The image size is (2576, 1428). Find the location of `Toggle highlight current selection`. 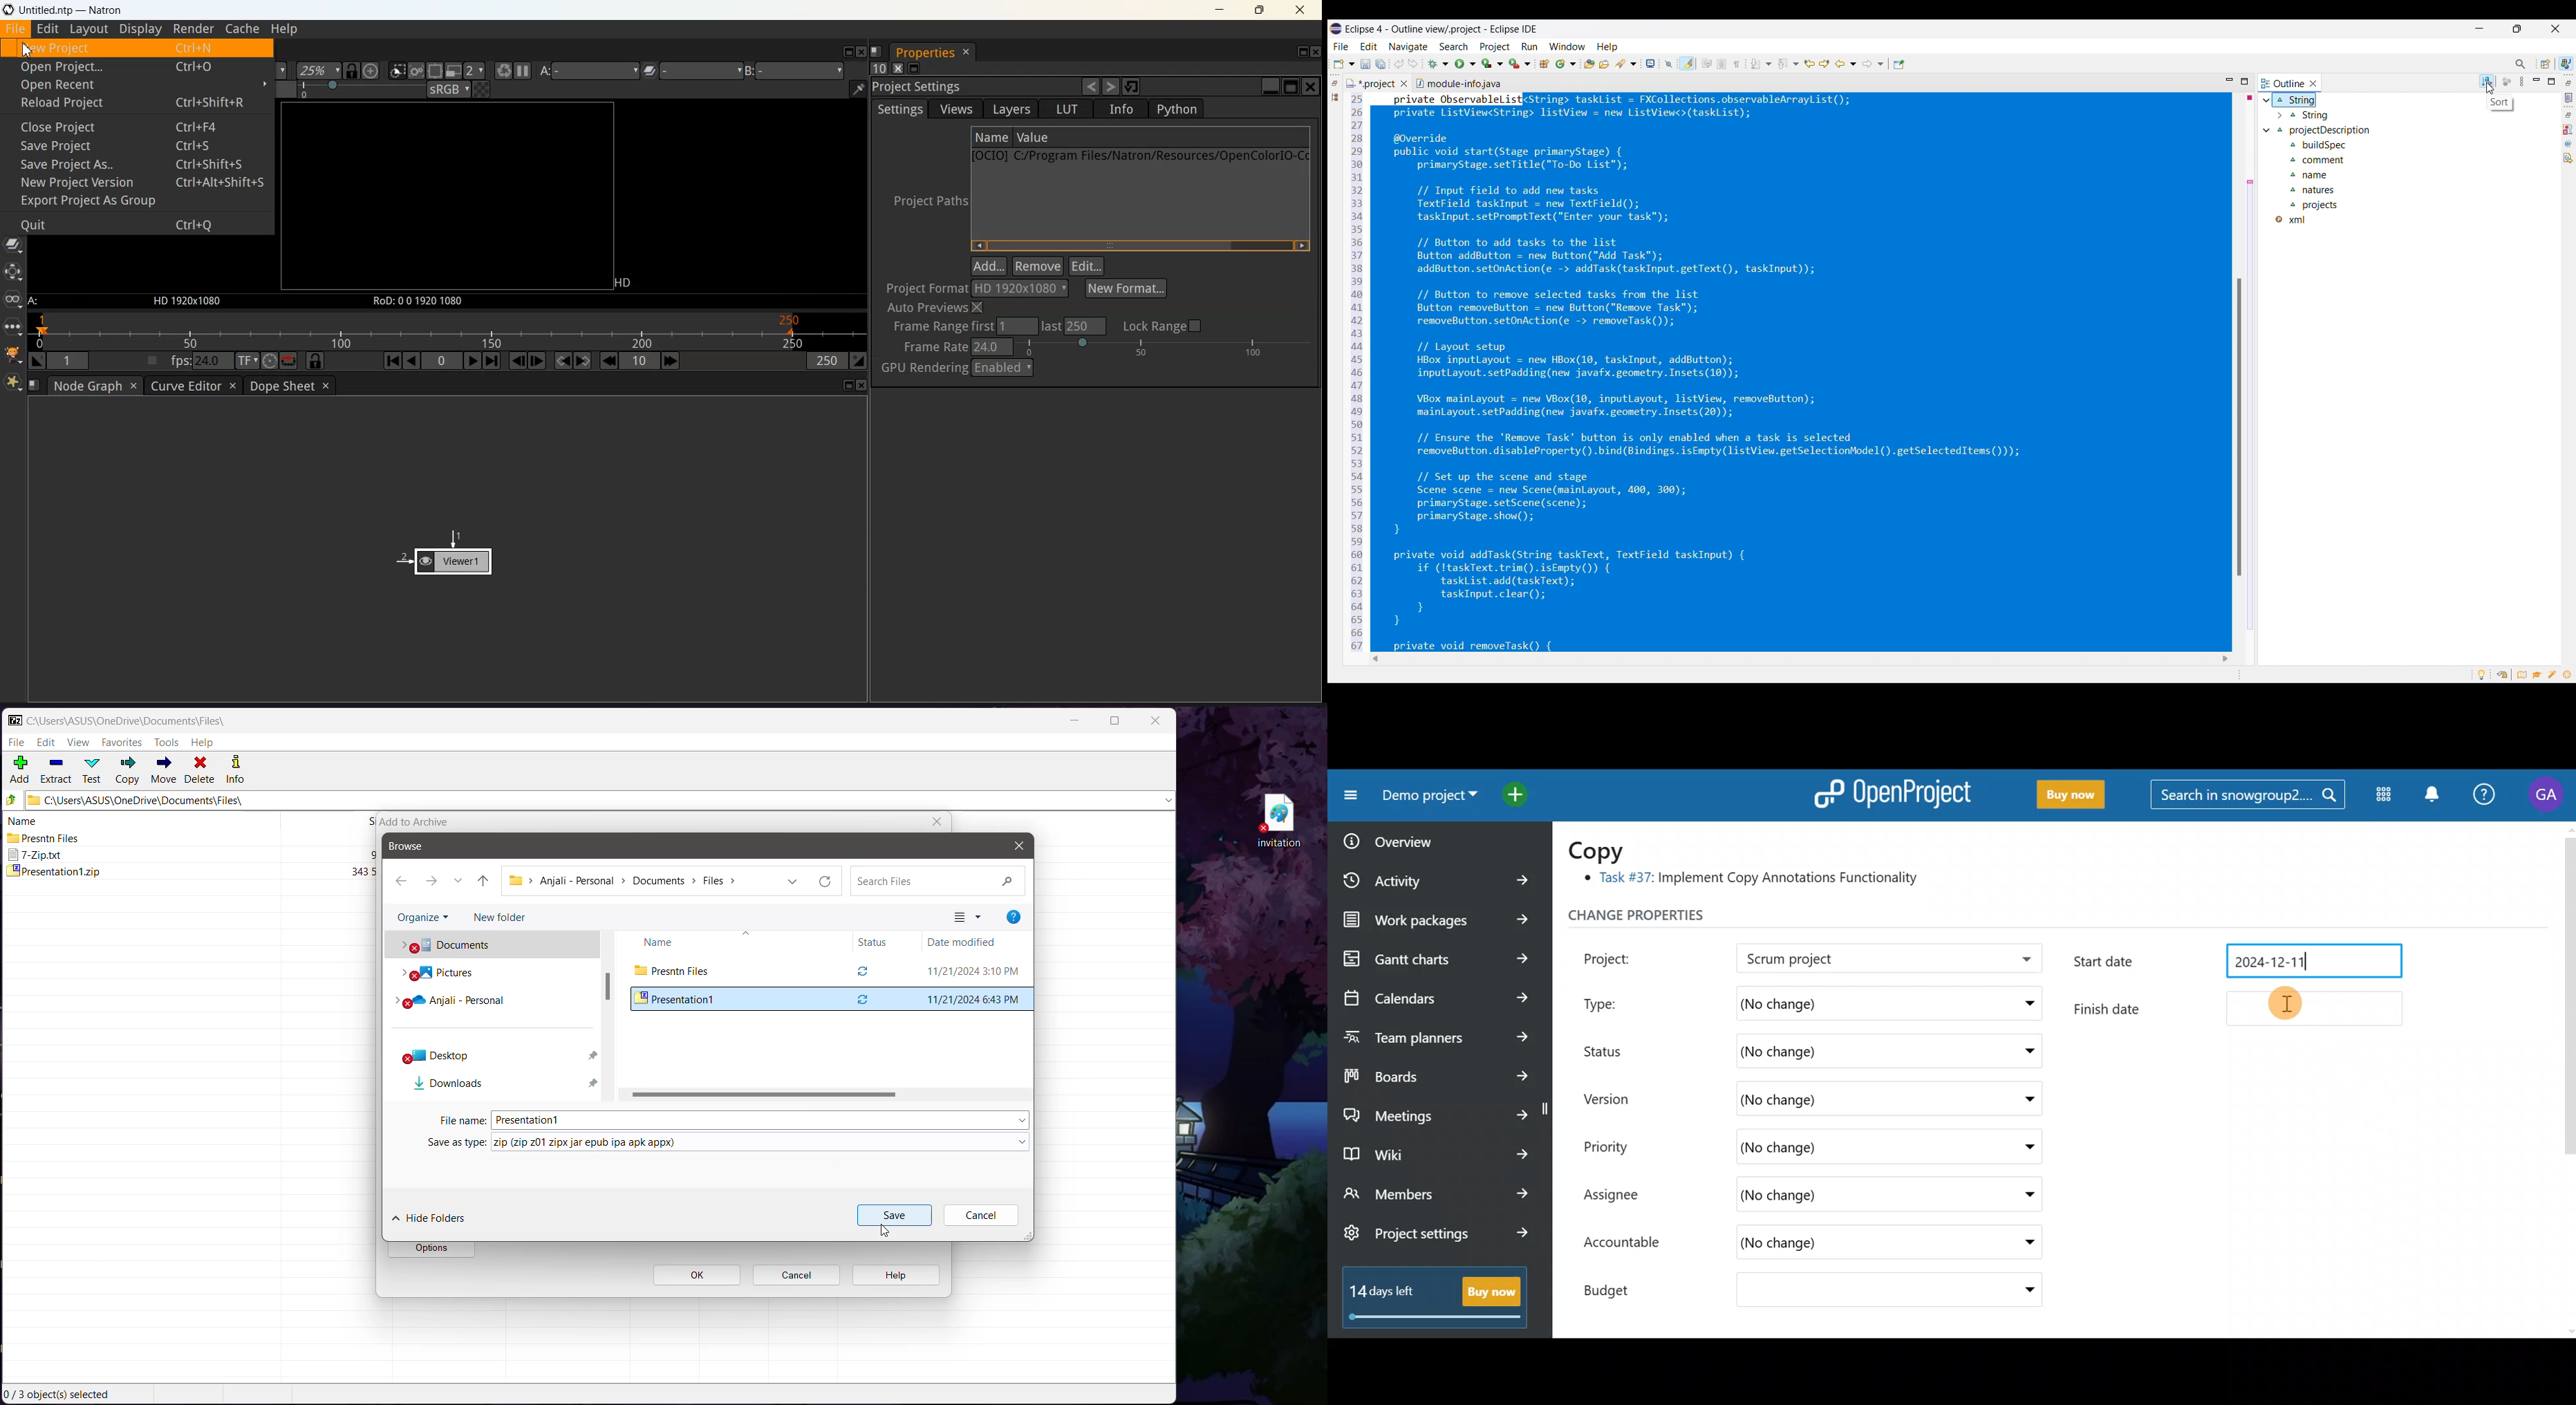

Toggle highlight current selection is located at coordinates (1687, 64).